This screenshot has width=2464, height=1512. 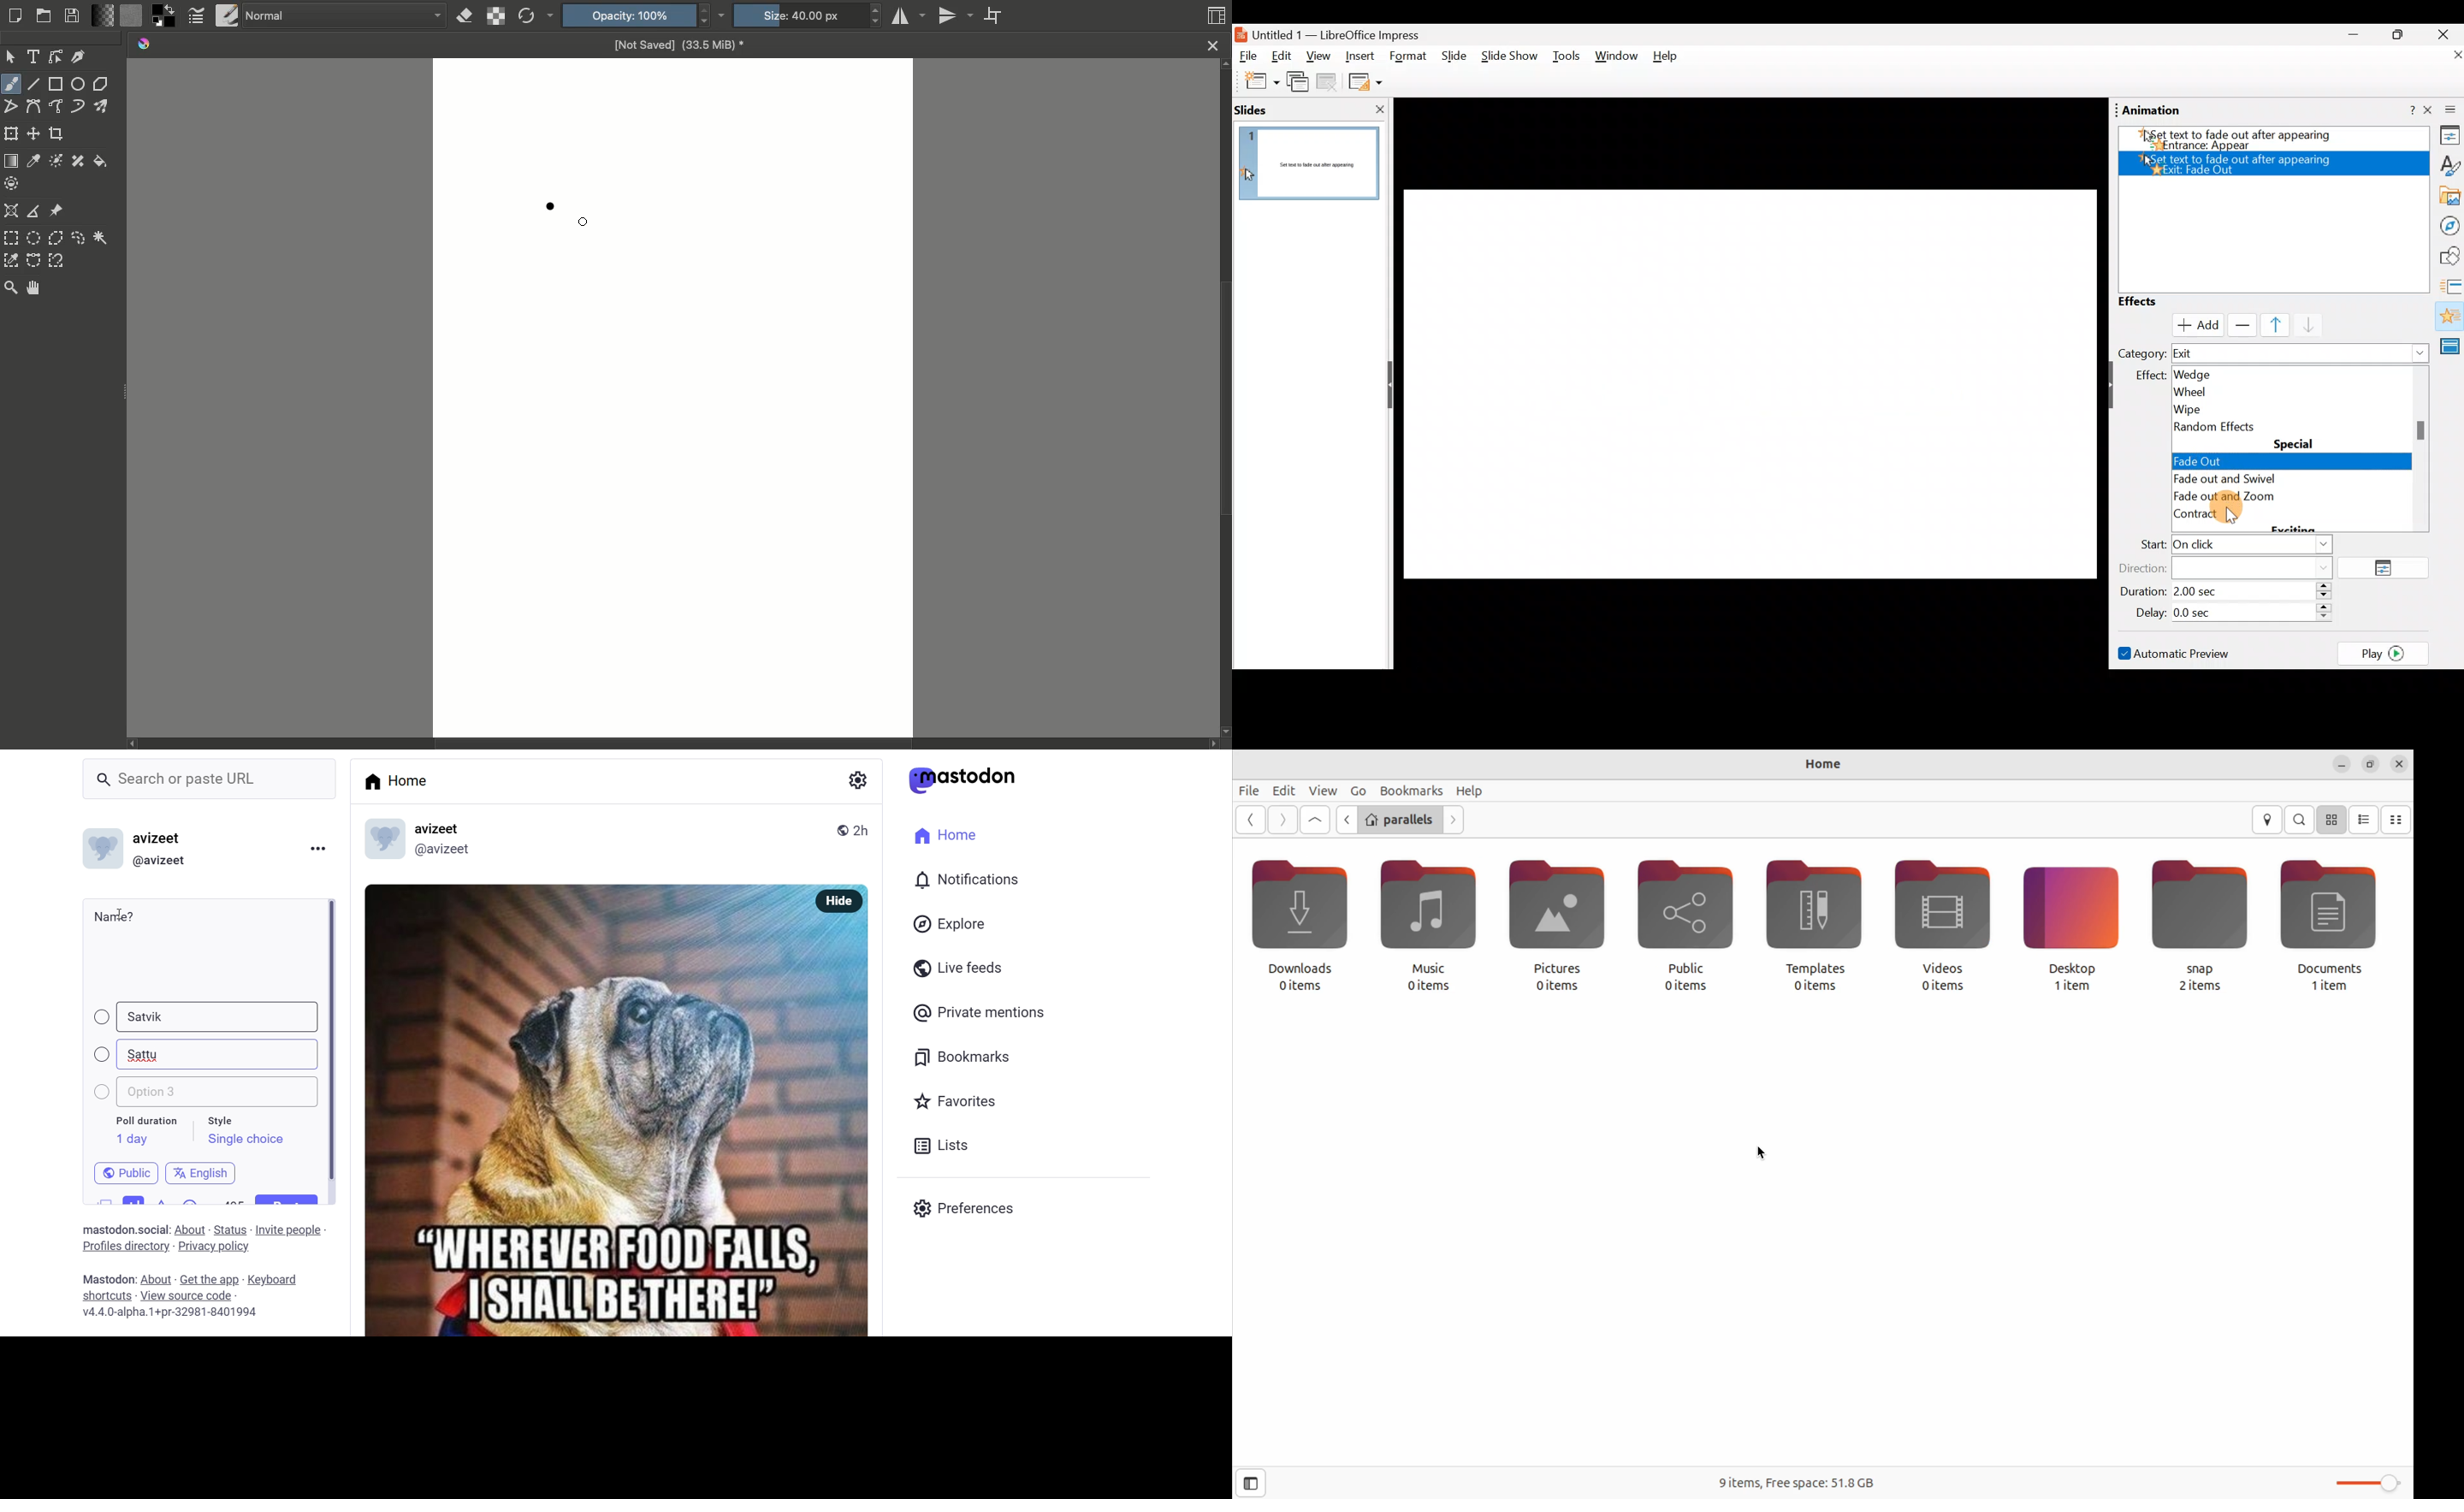 I want to click on status, so click(x=230, y=1230).